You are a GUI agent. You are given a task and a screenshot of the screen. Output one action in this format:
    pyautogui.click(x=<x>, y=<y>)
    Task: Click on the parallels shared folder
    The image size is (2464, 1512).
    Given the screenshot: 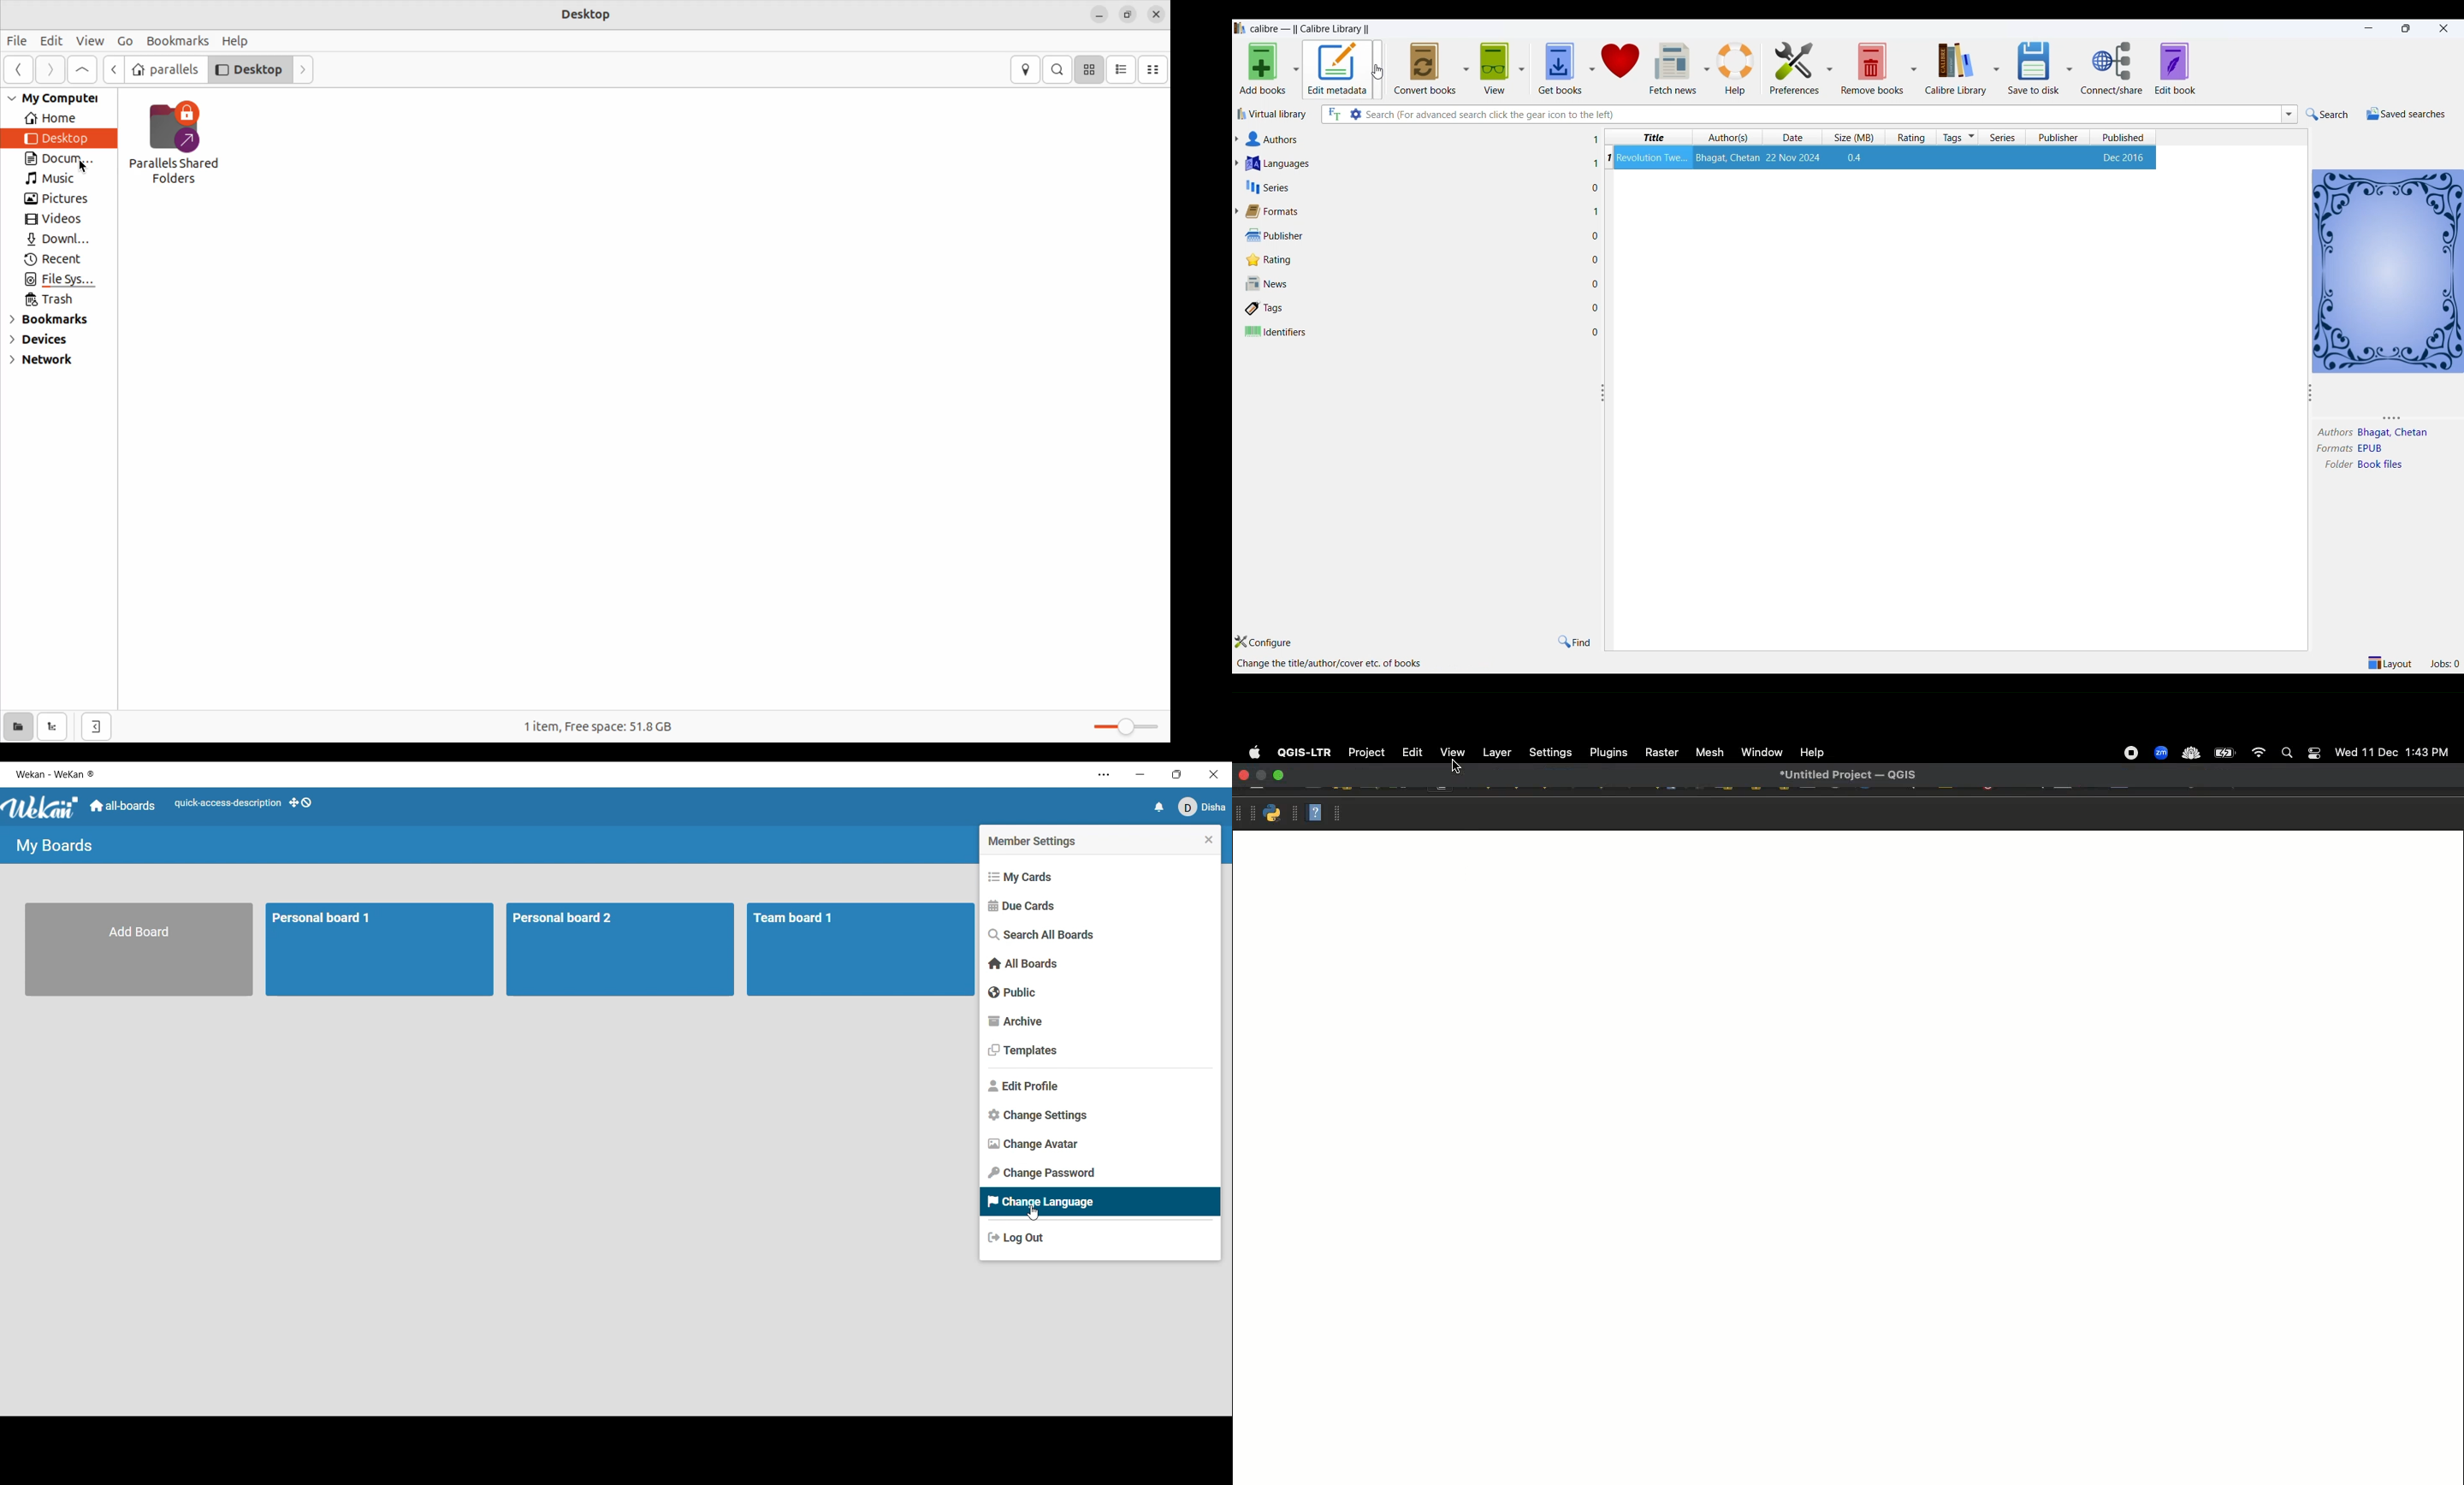 What is the action you would take?
    pyautogui.click(x=179, y=142)
    